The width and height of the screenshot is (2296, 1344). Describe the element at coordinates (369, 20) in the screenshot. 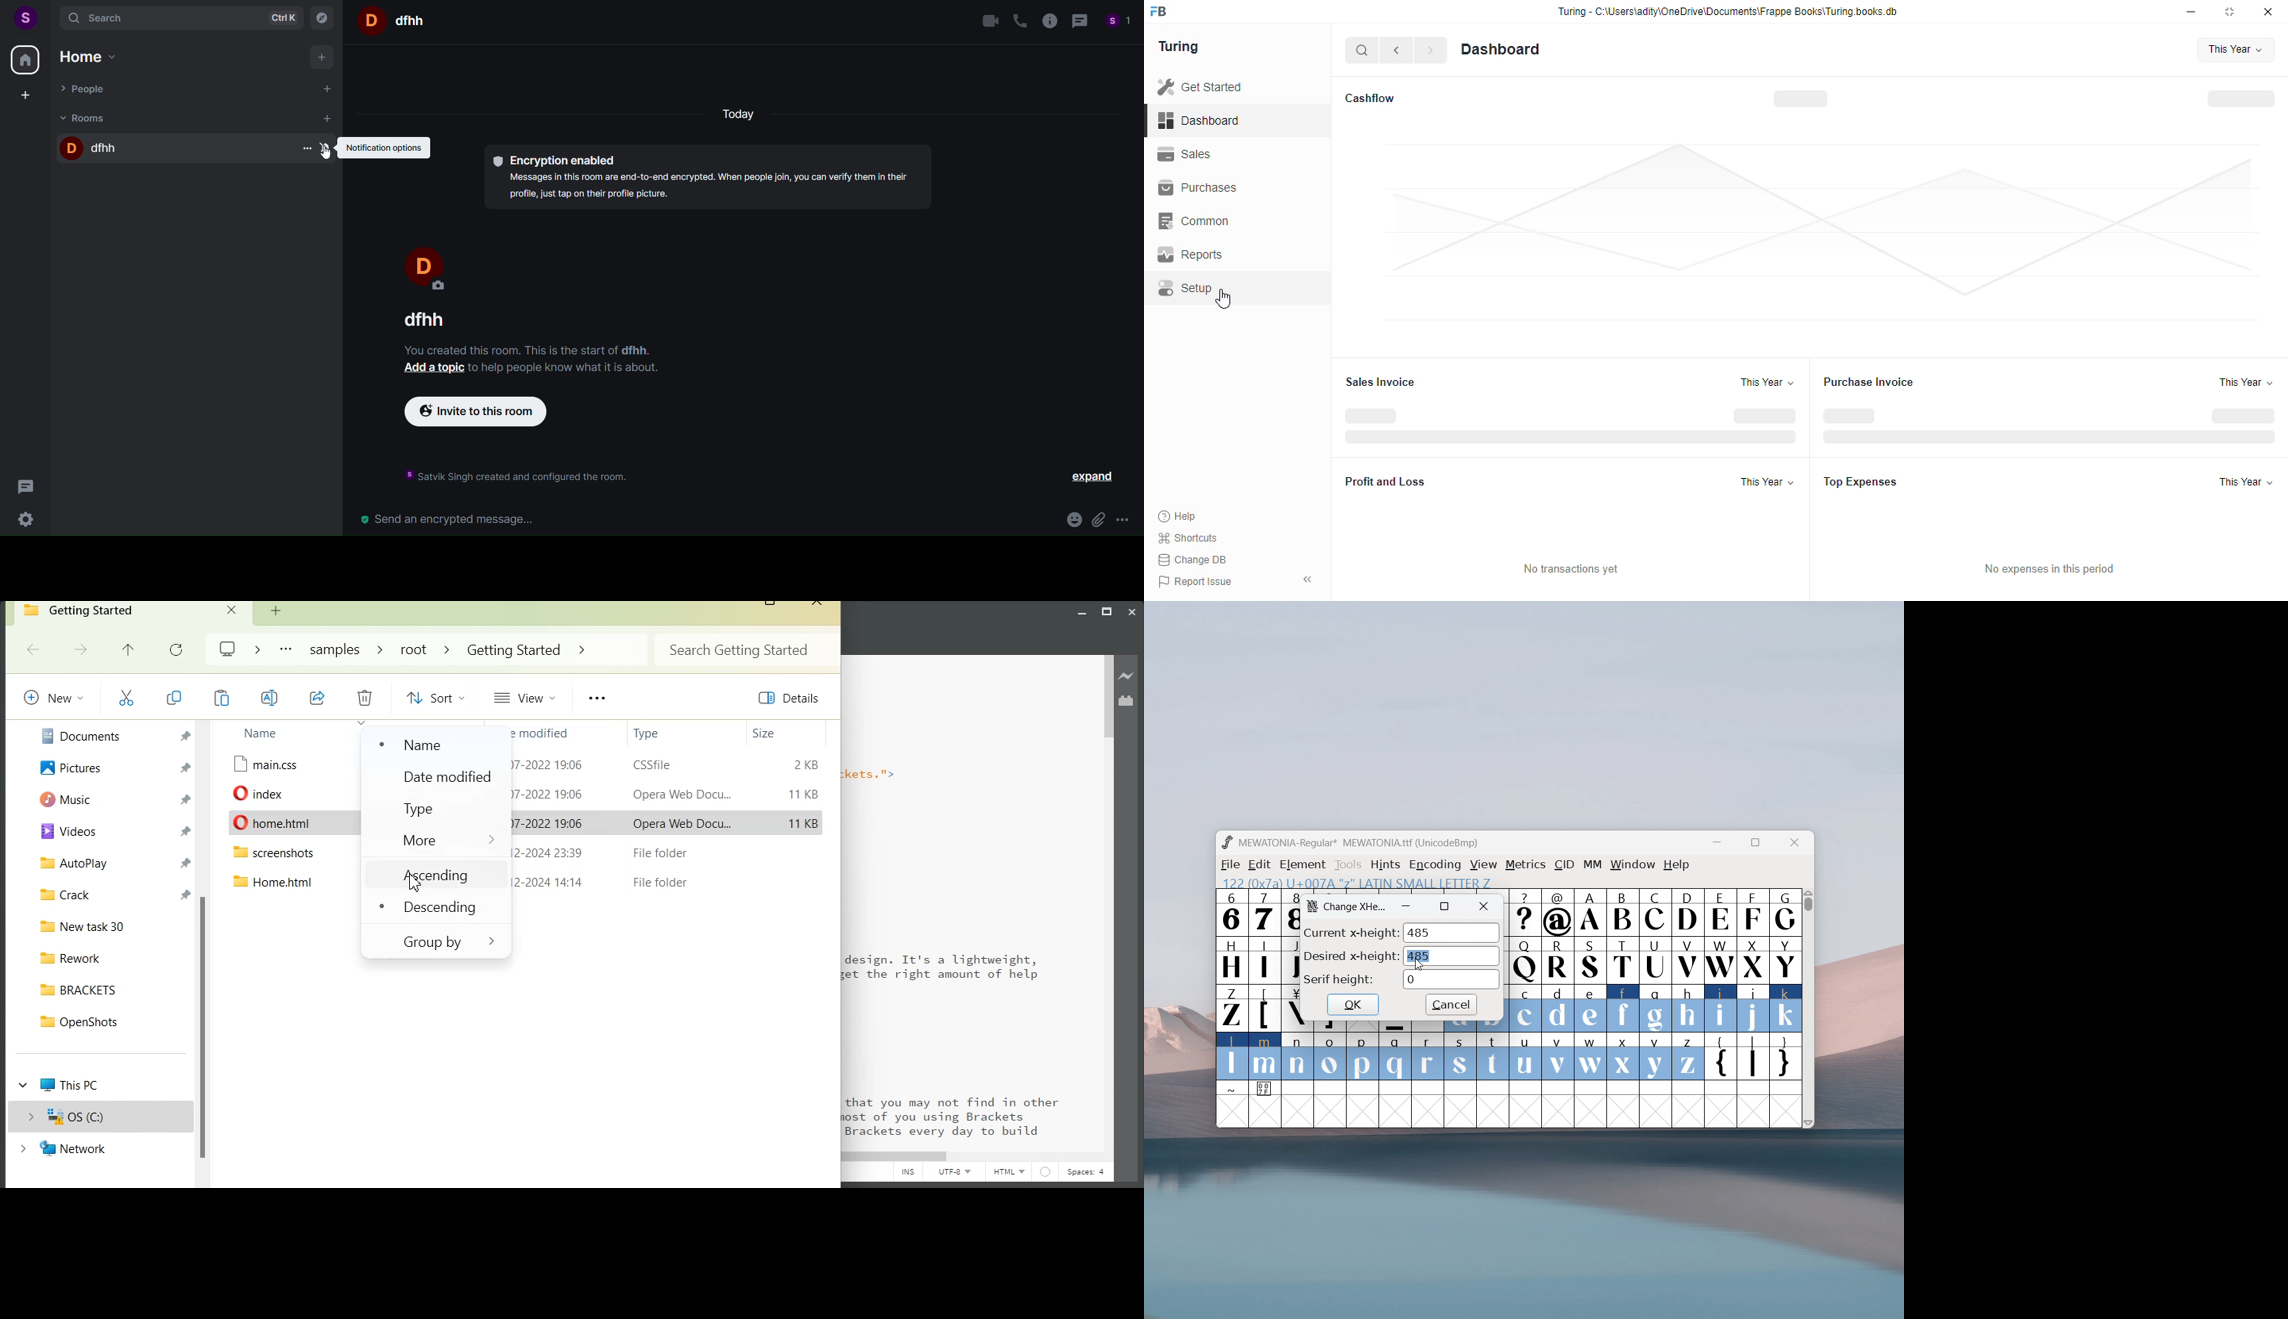

I see `Room DP` at that location.